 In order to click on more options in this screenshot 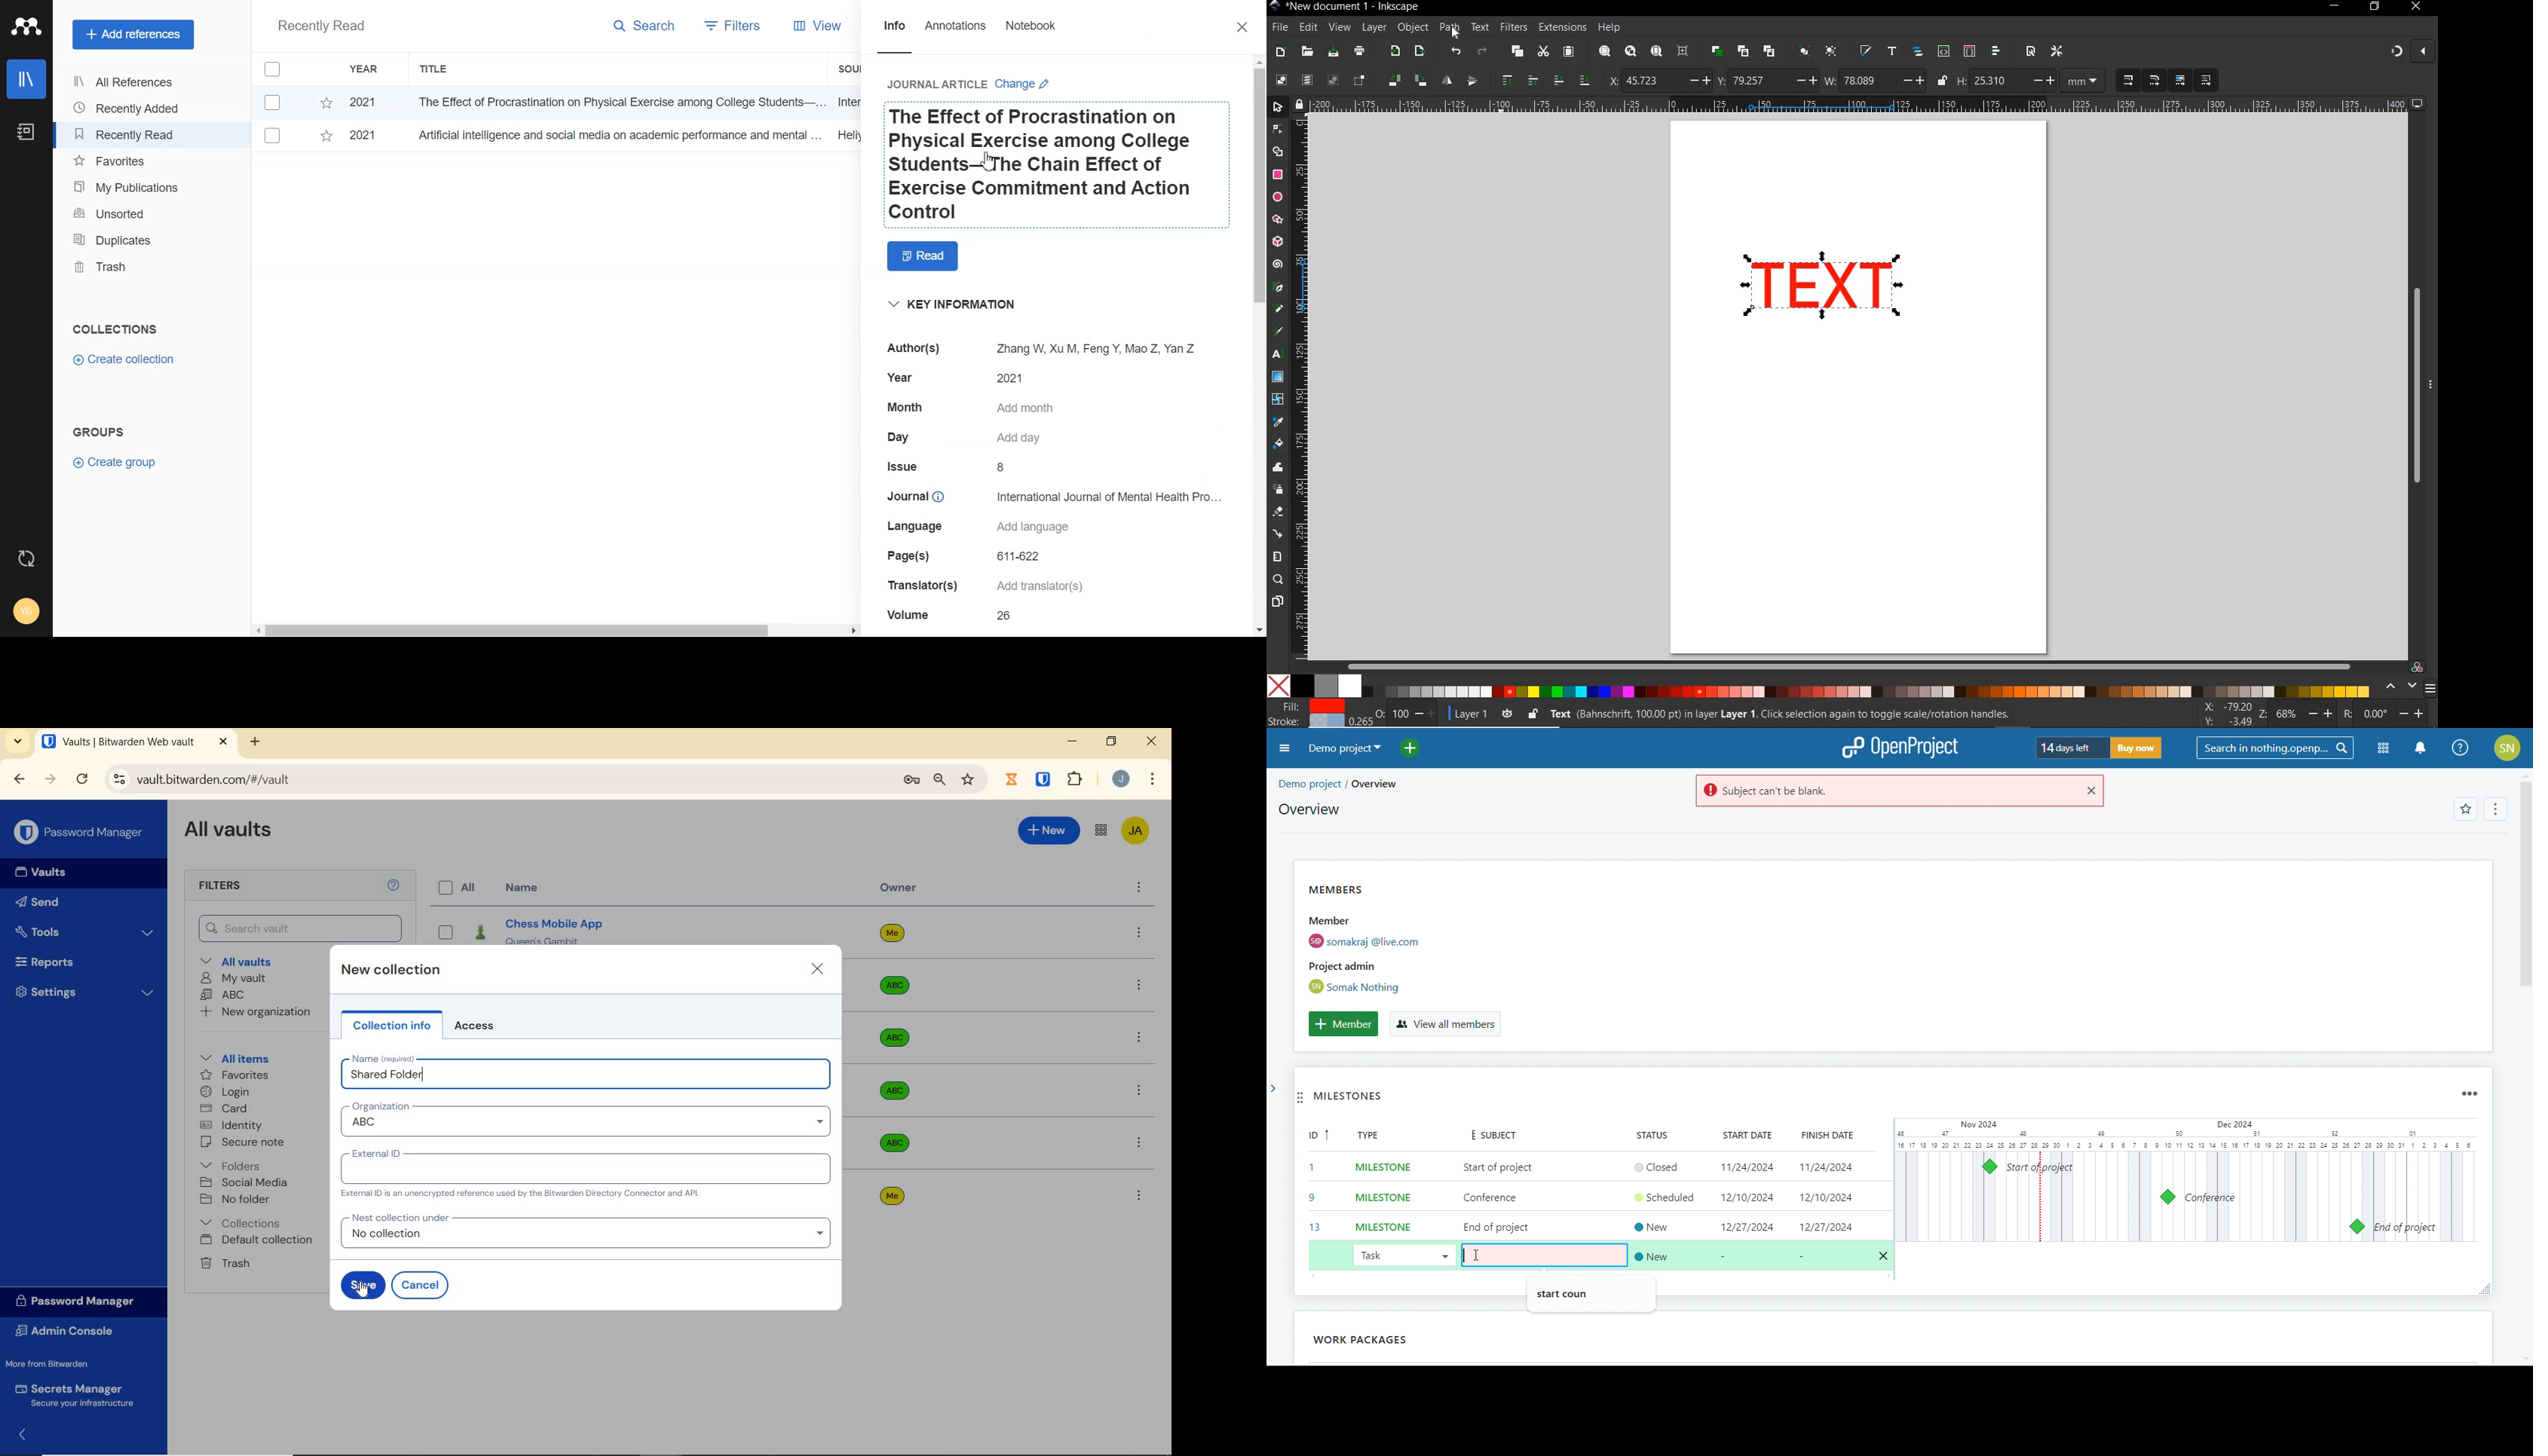, I will do `click(1140, 986)`.